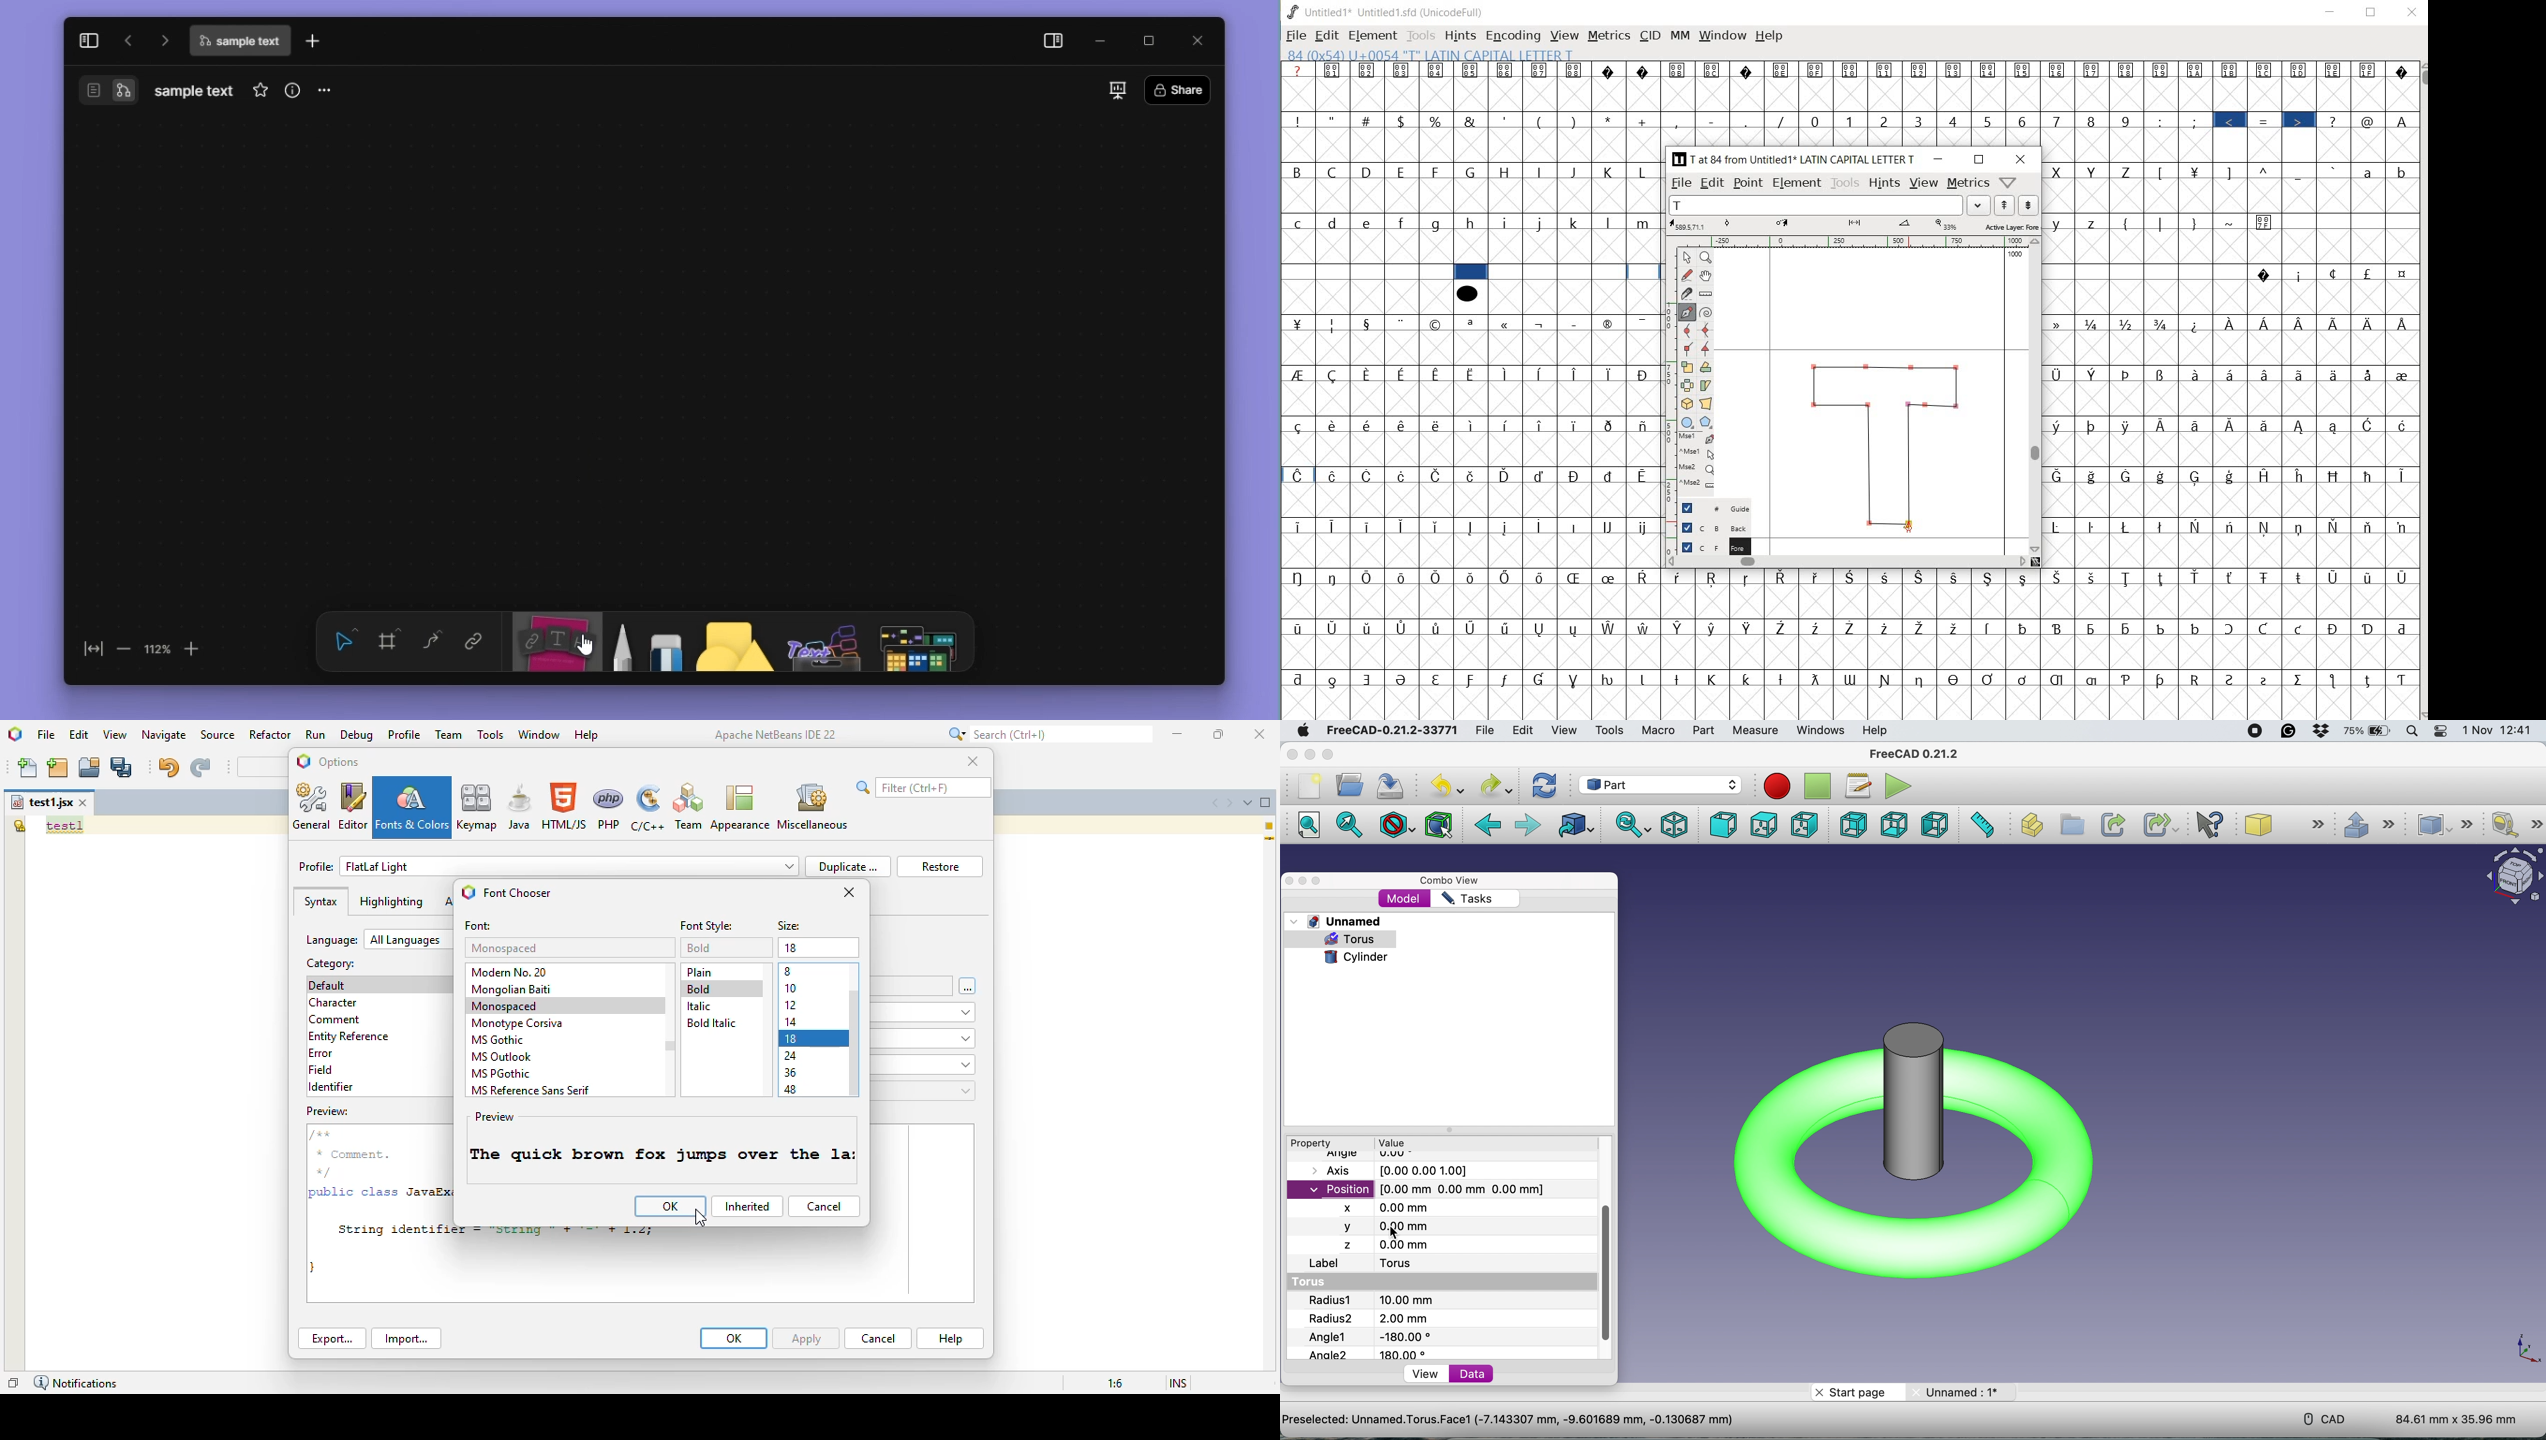 Image resolution: width=2548 pixels, height=1456 pixels. I want to click on Symbol, so click(1438, 628).